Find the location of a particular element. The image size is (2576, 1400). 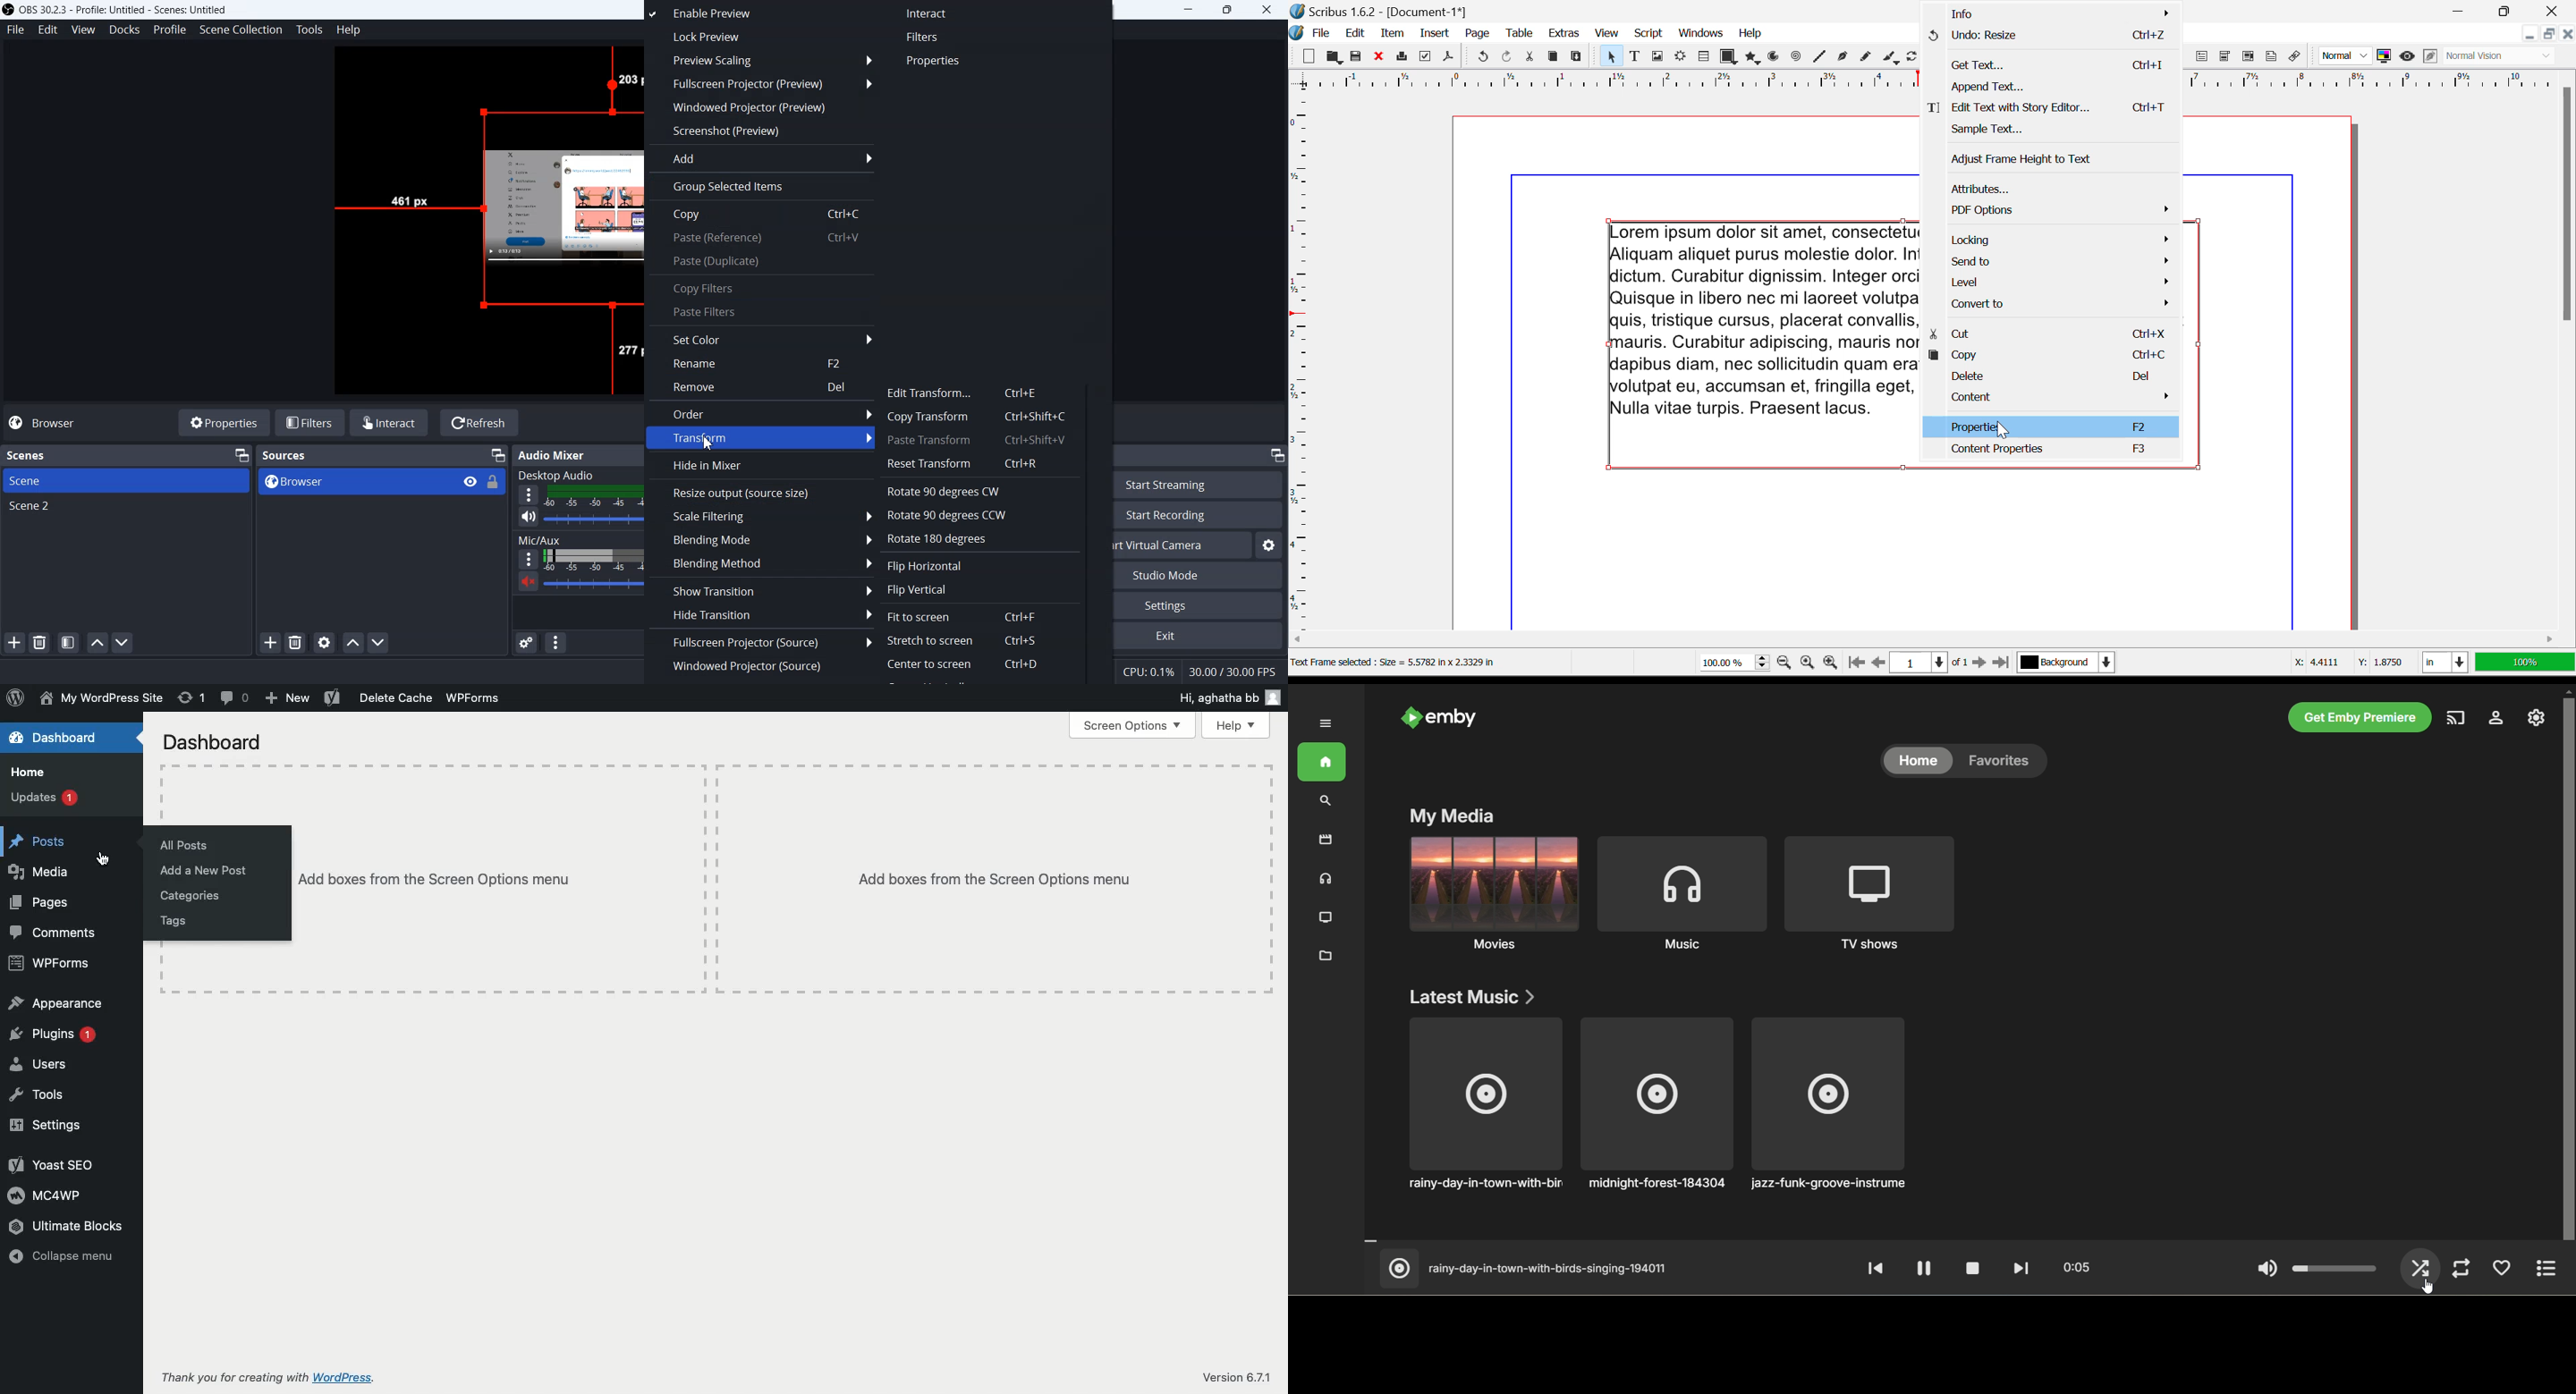

Pages is located at coordinates (39, 903).